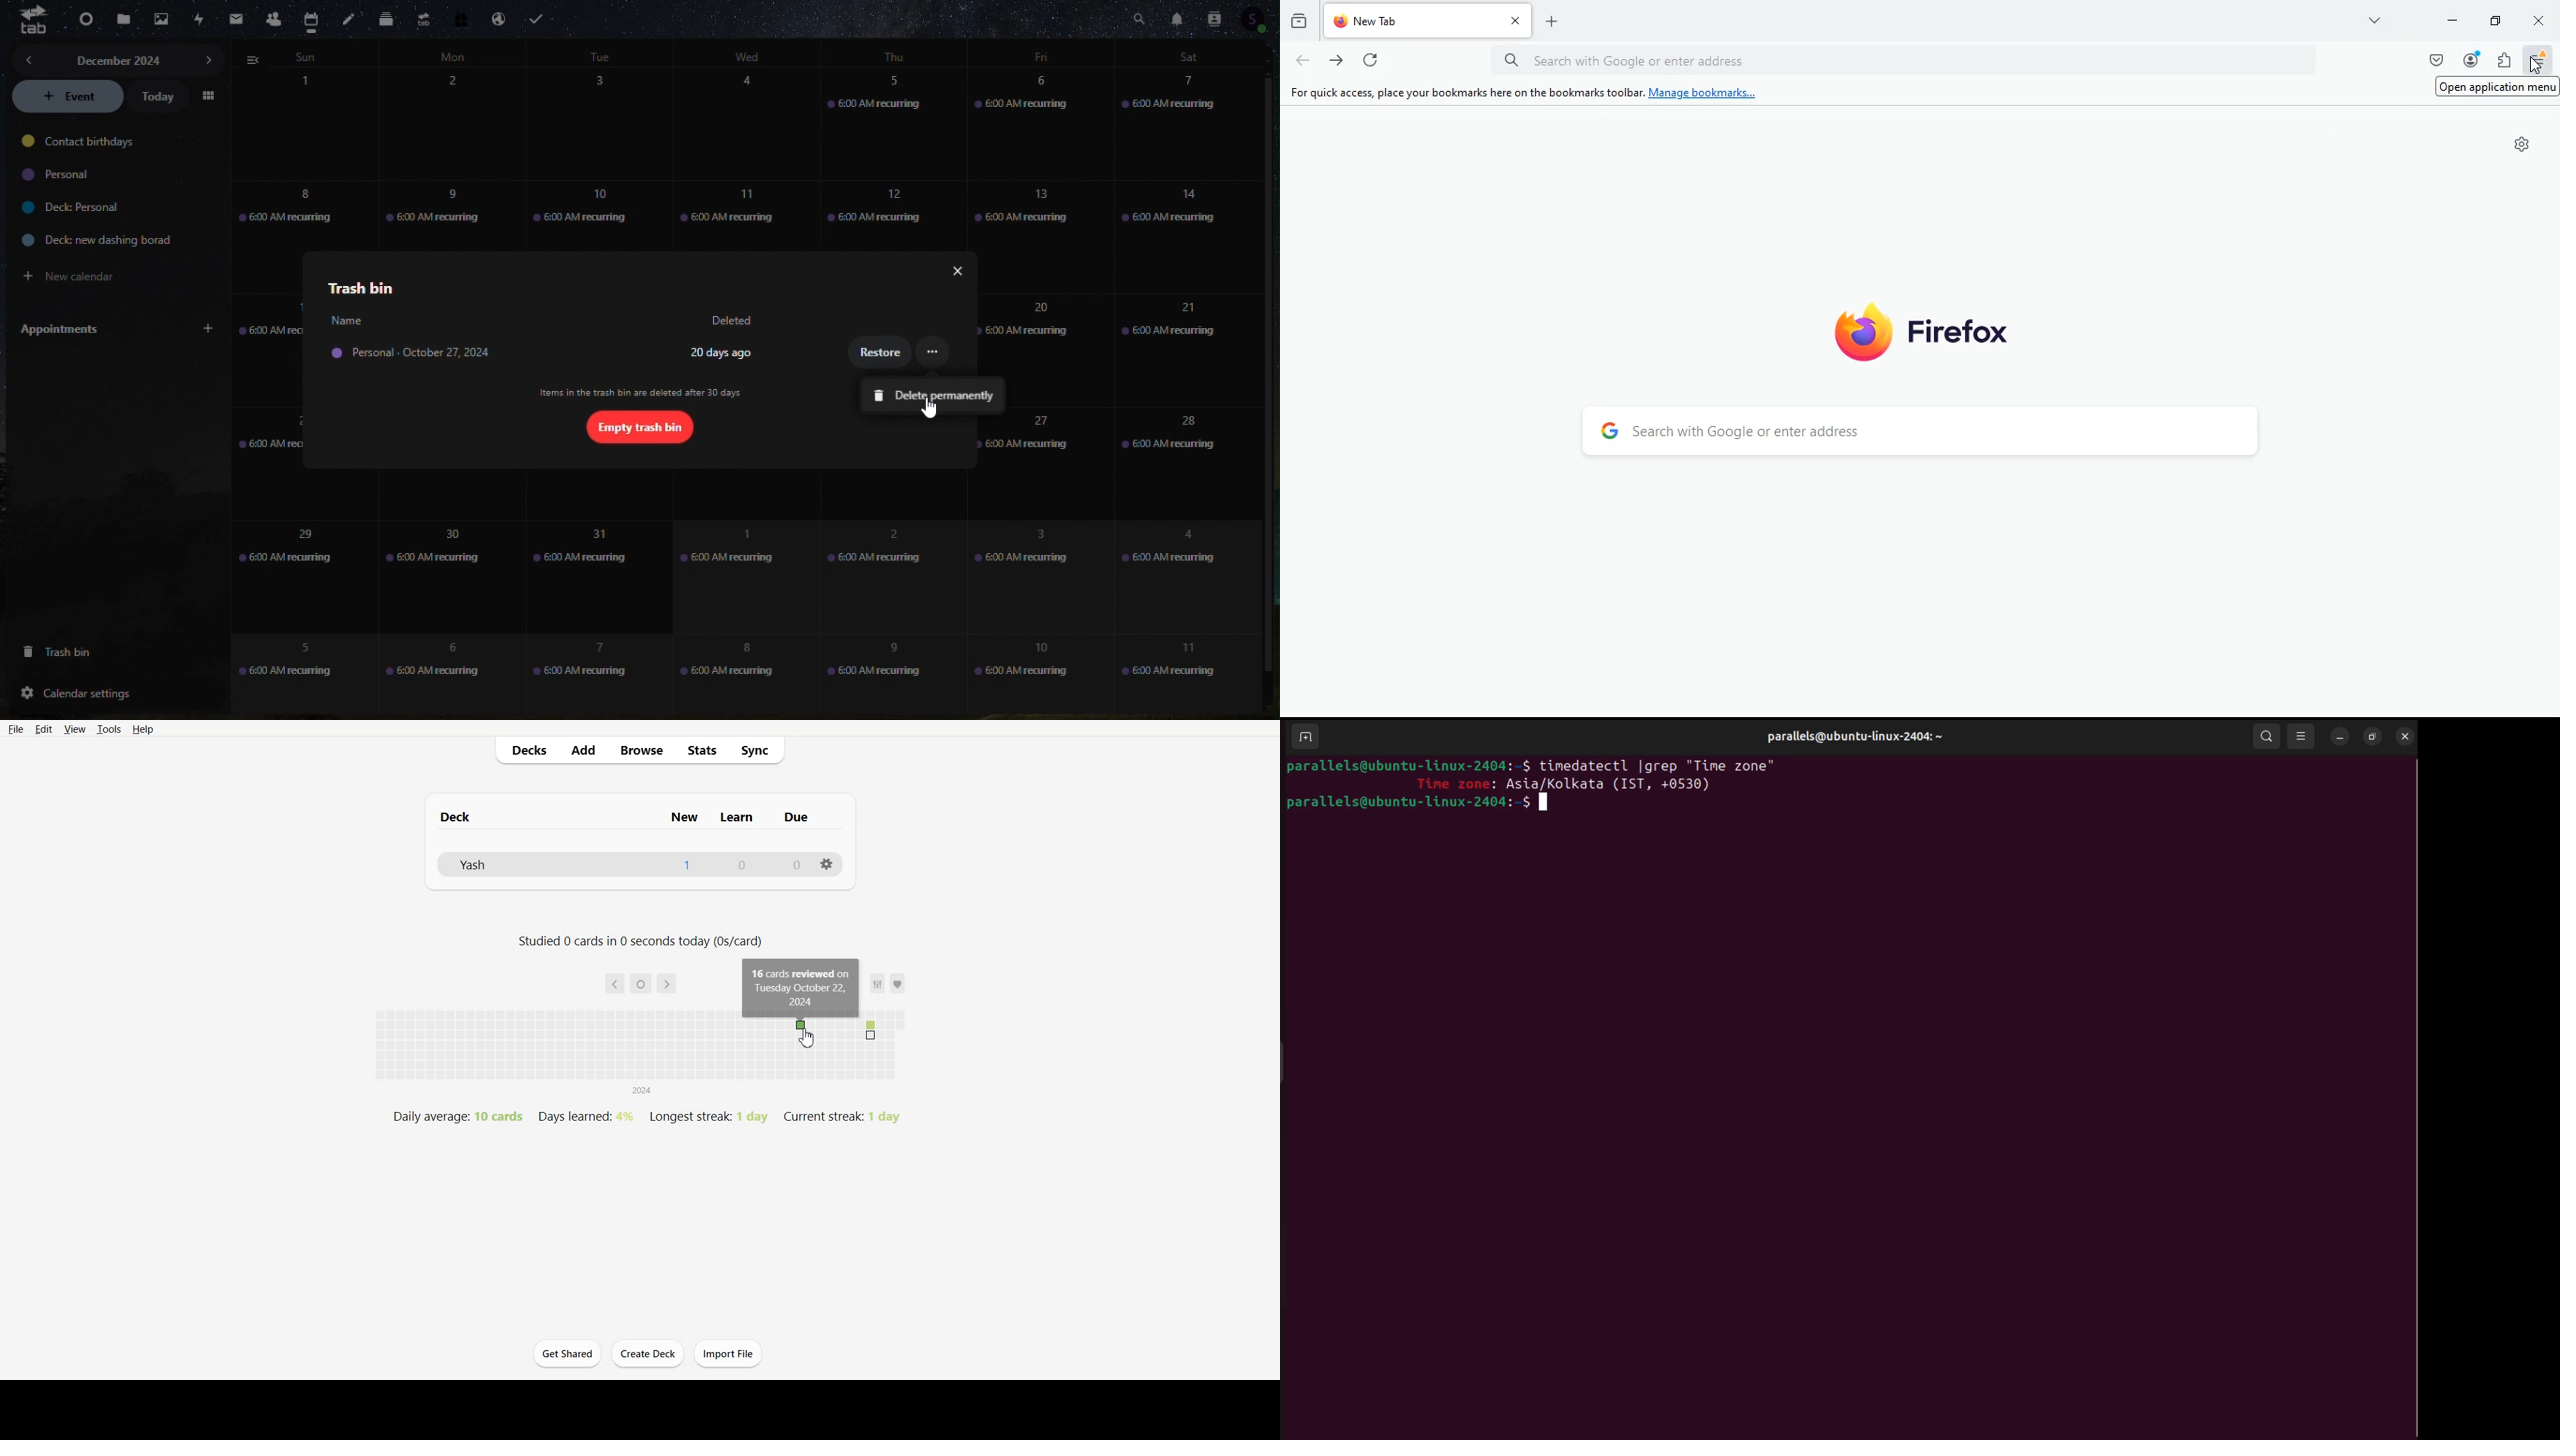 The height and width of the screenshot is (1456, 2576). I want to click on 0, so click(799, 864).